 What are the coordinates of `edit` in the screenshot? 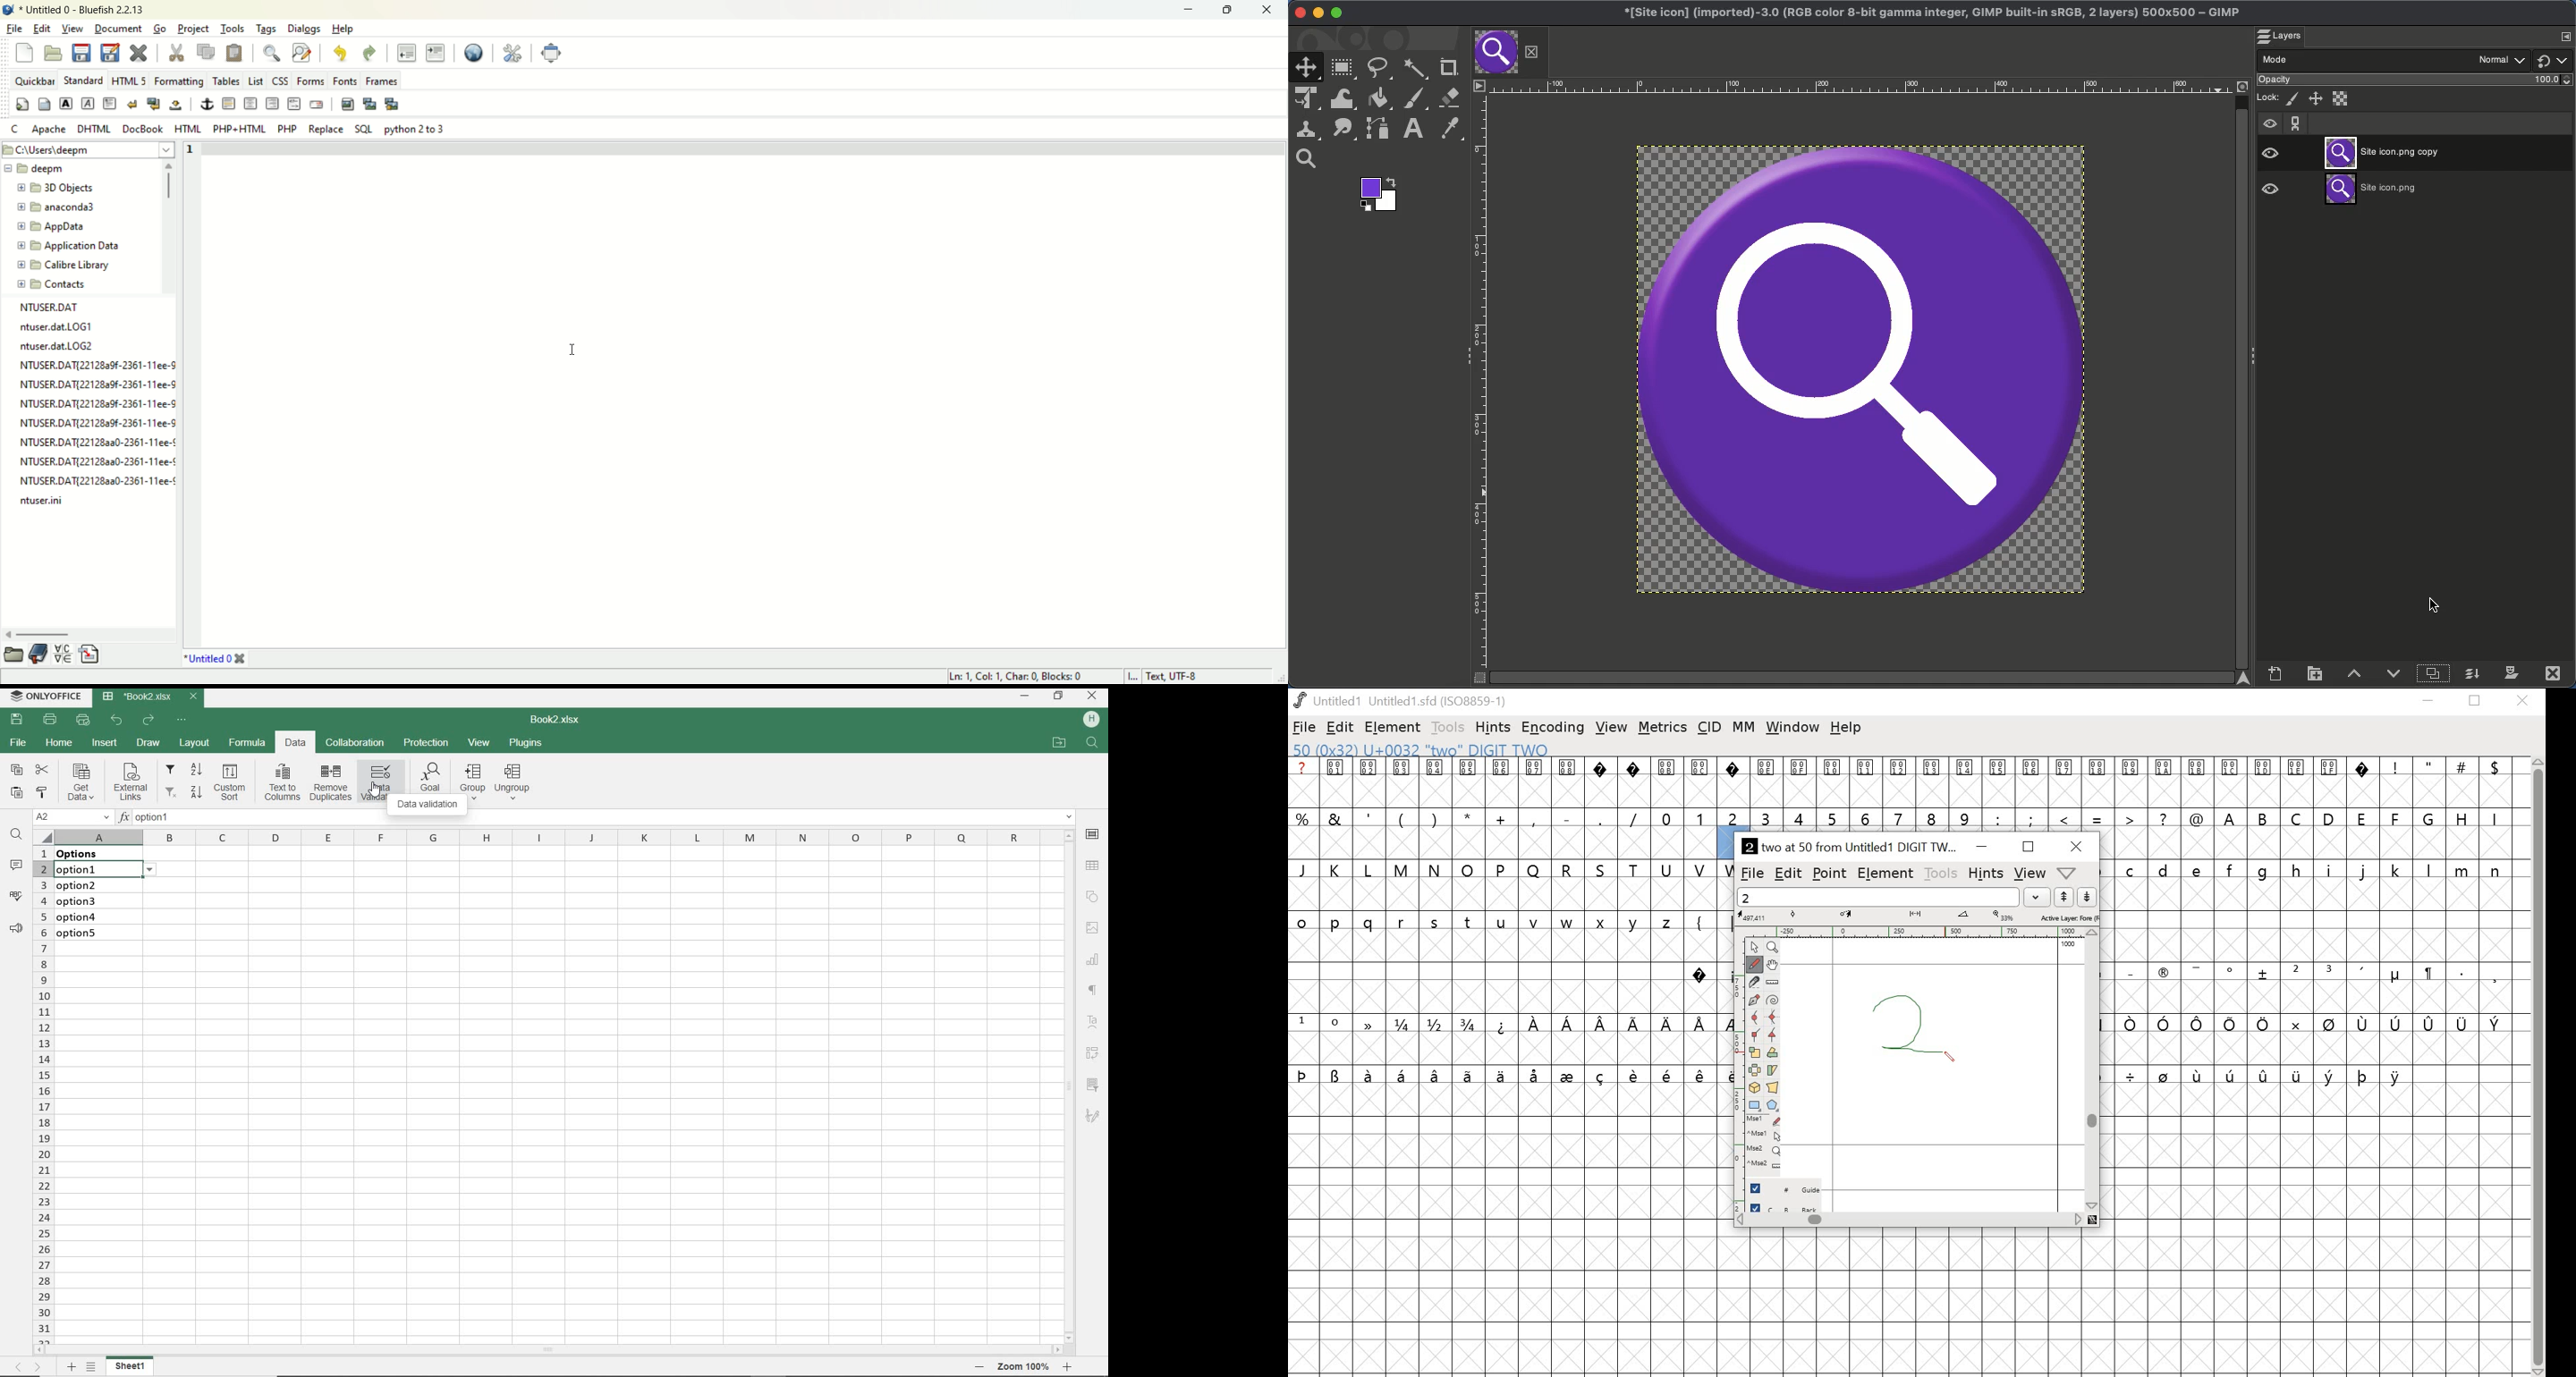 It's located at (1788, 874).